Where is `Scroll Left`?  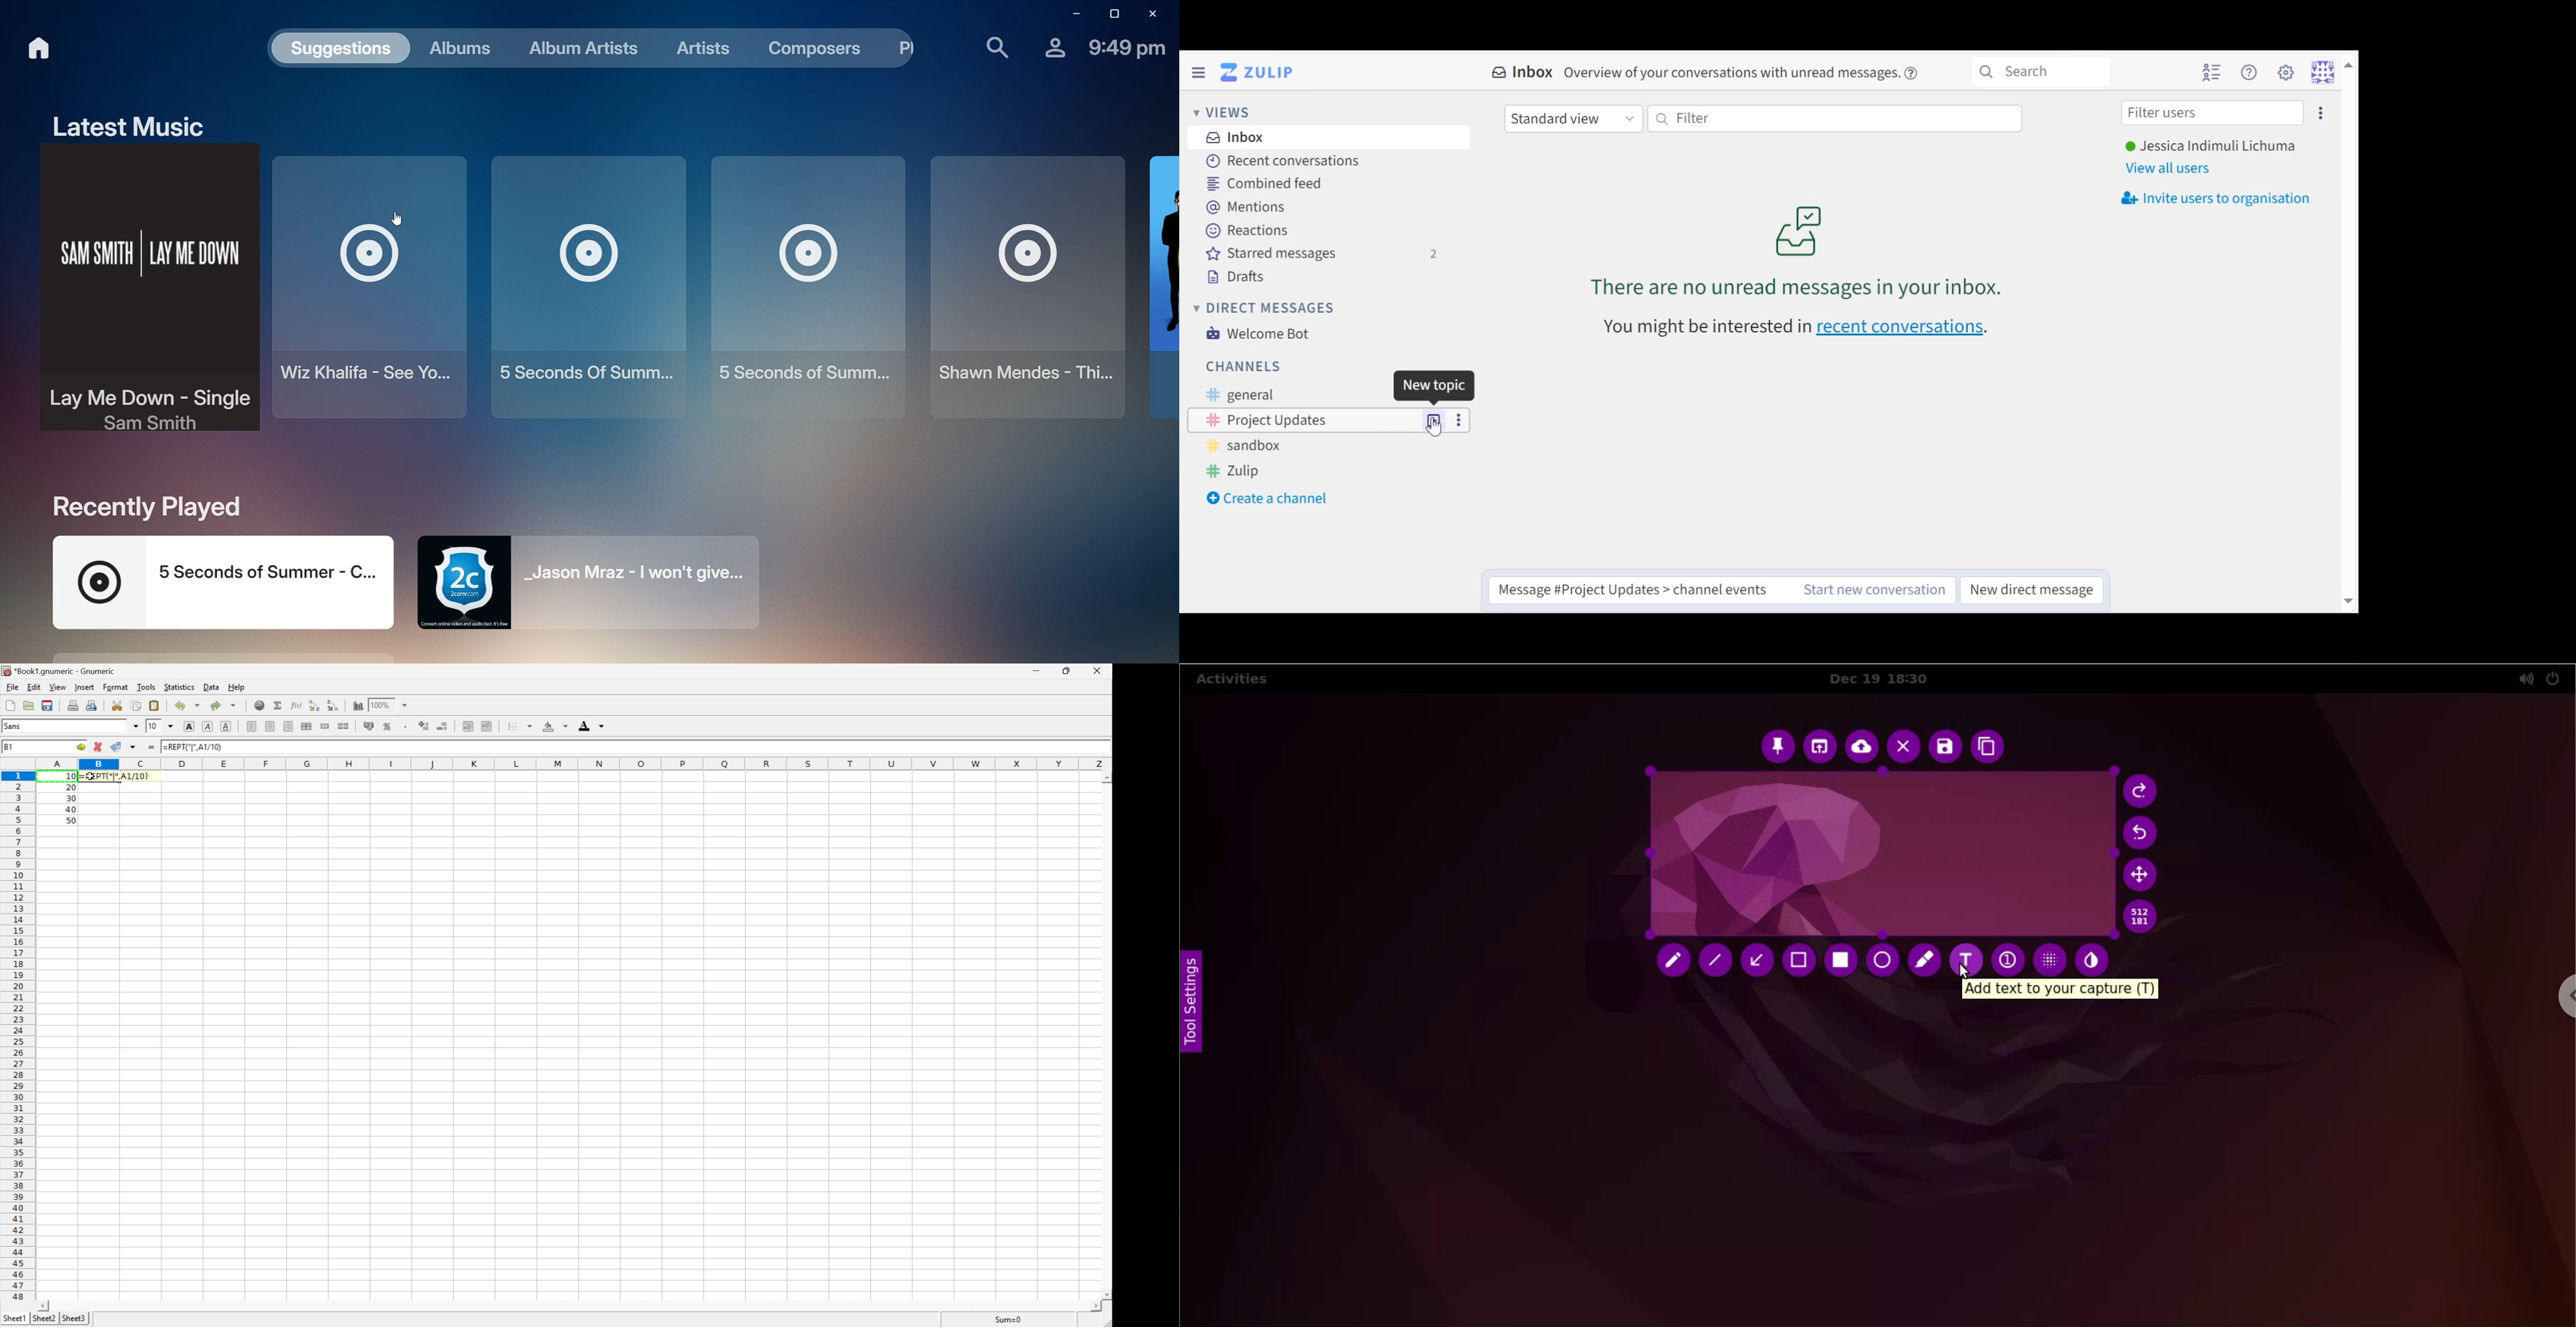 Scroll Left is located at coordinates (45, 1306).